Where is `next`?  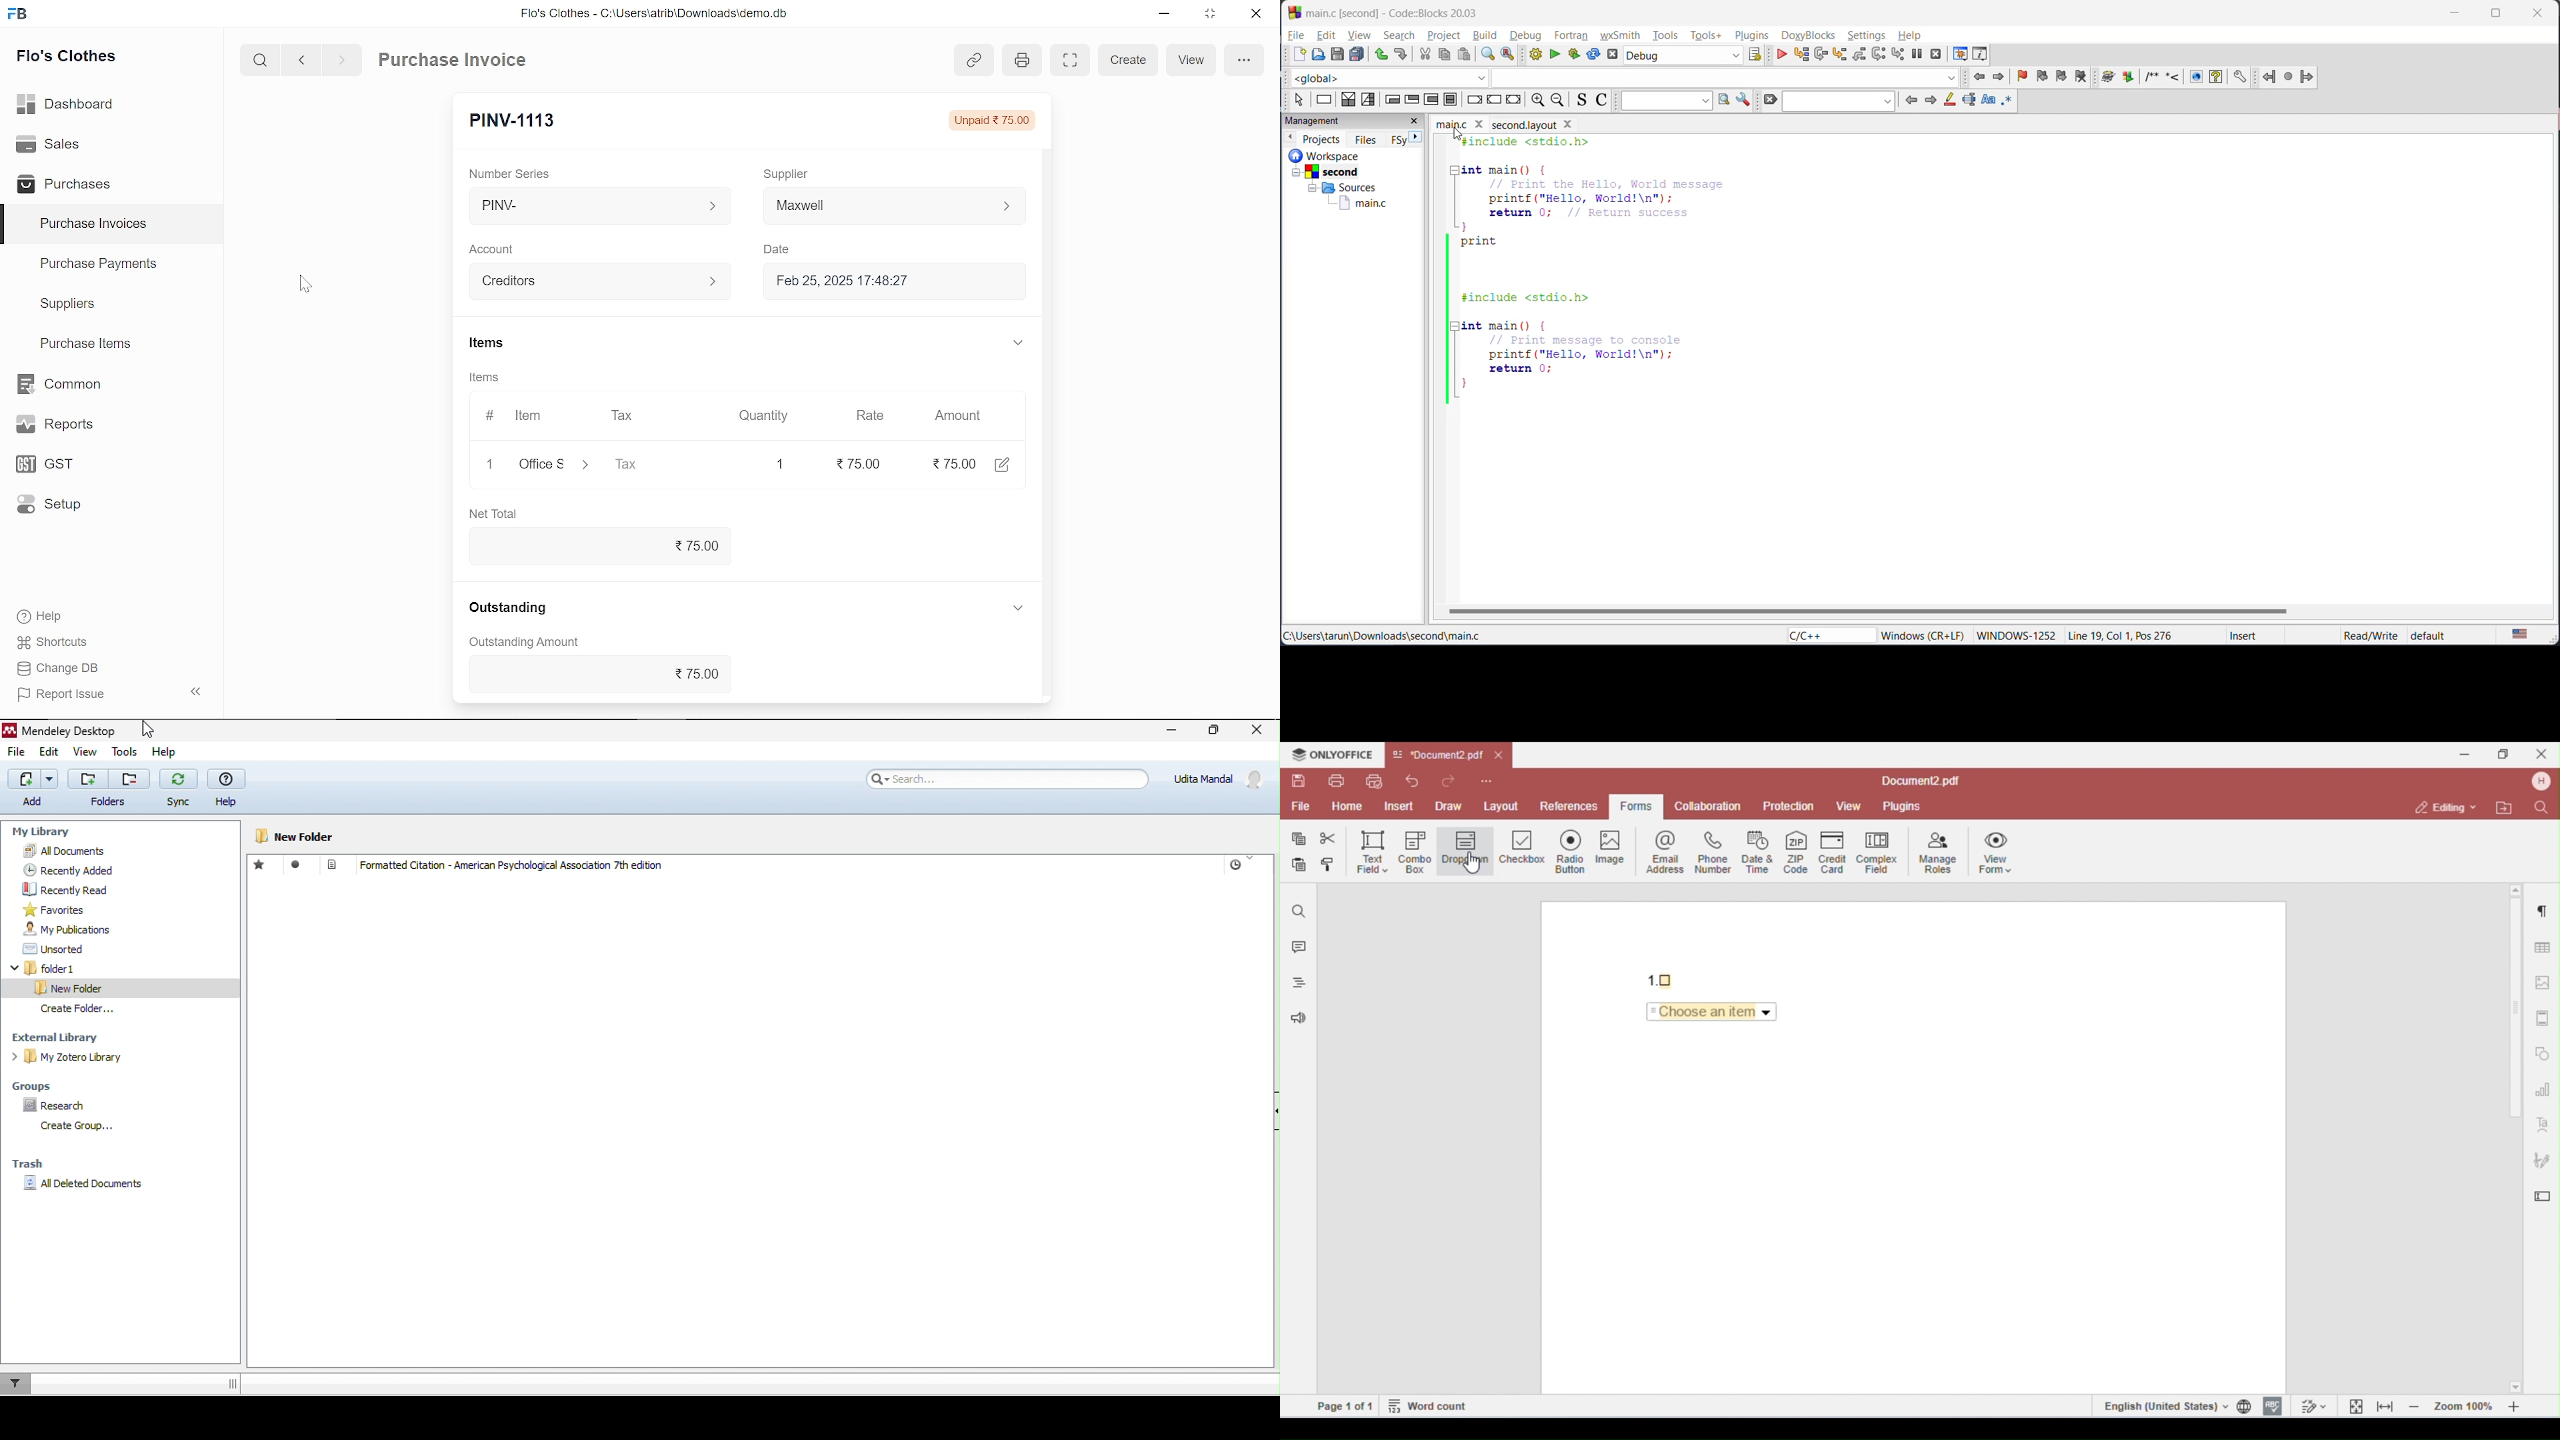
next is located at coordinates (342, 63).